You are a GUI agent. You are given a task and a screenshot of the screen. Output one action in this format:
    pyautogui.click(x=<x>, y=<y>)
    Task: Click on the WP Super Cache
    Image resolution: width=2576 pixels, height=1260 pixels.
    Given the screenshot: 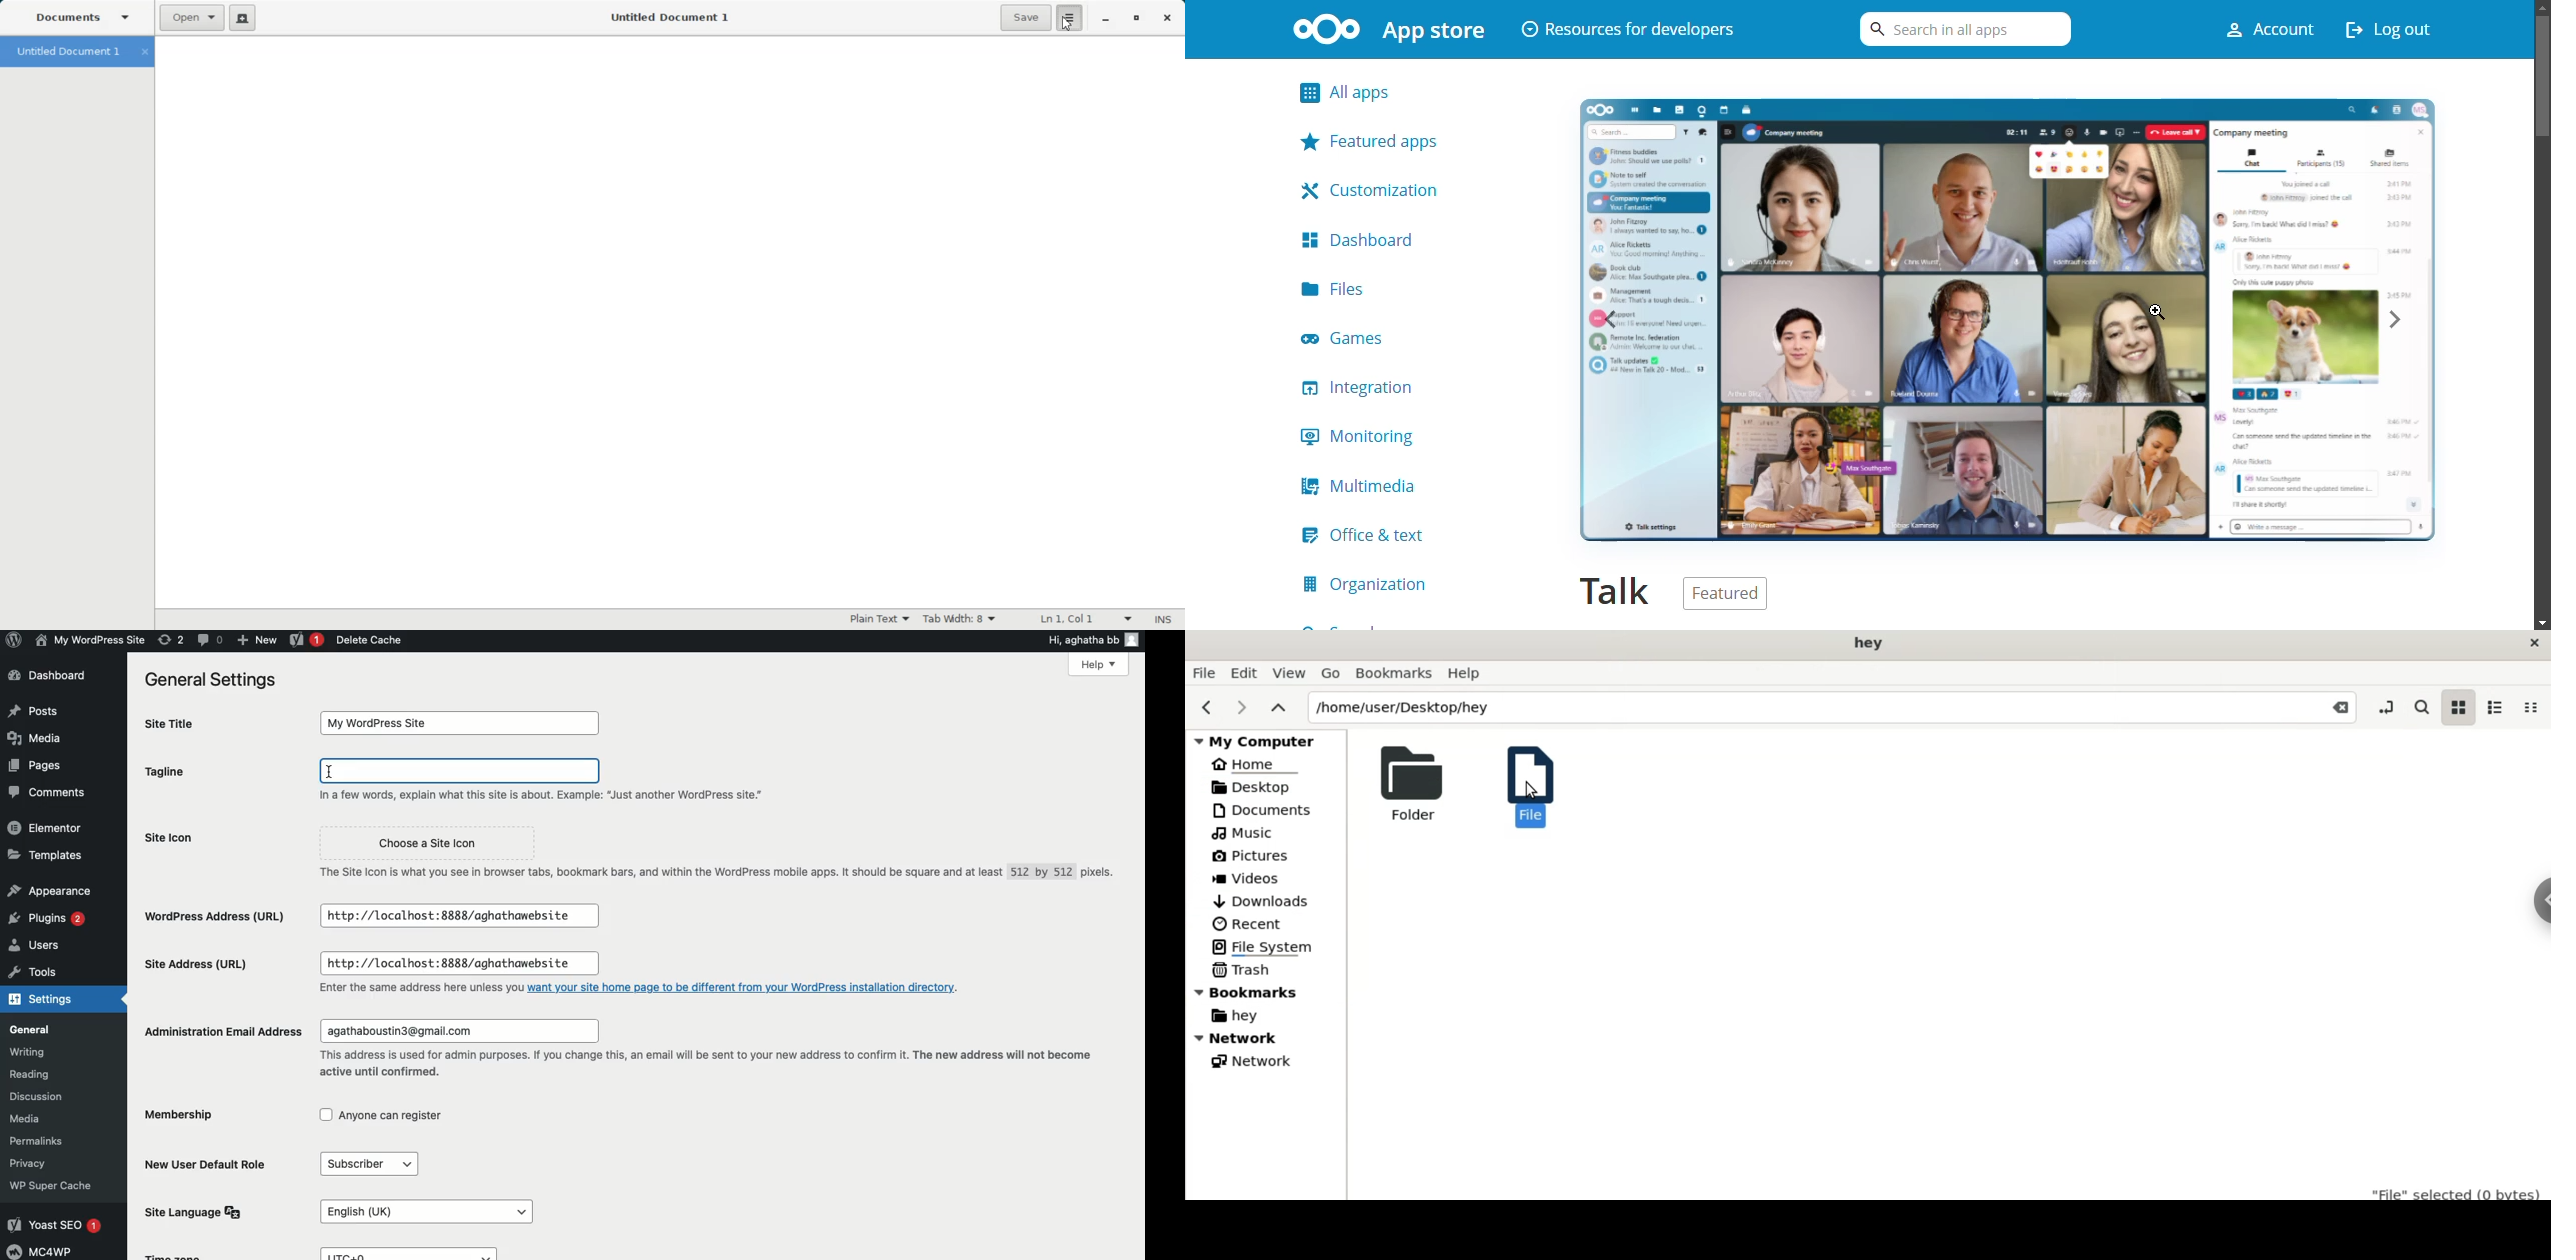 What is the action you would take?
    pyautogui.click(x=63, y=1185)
    